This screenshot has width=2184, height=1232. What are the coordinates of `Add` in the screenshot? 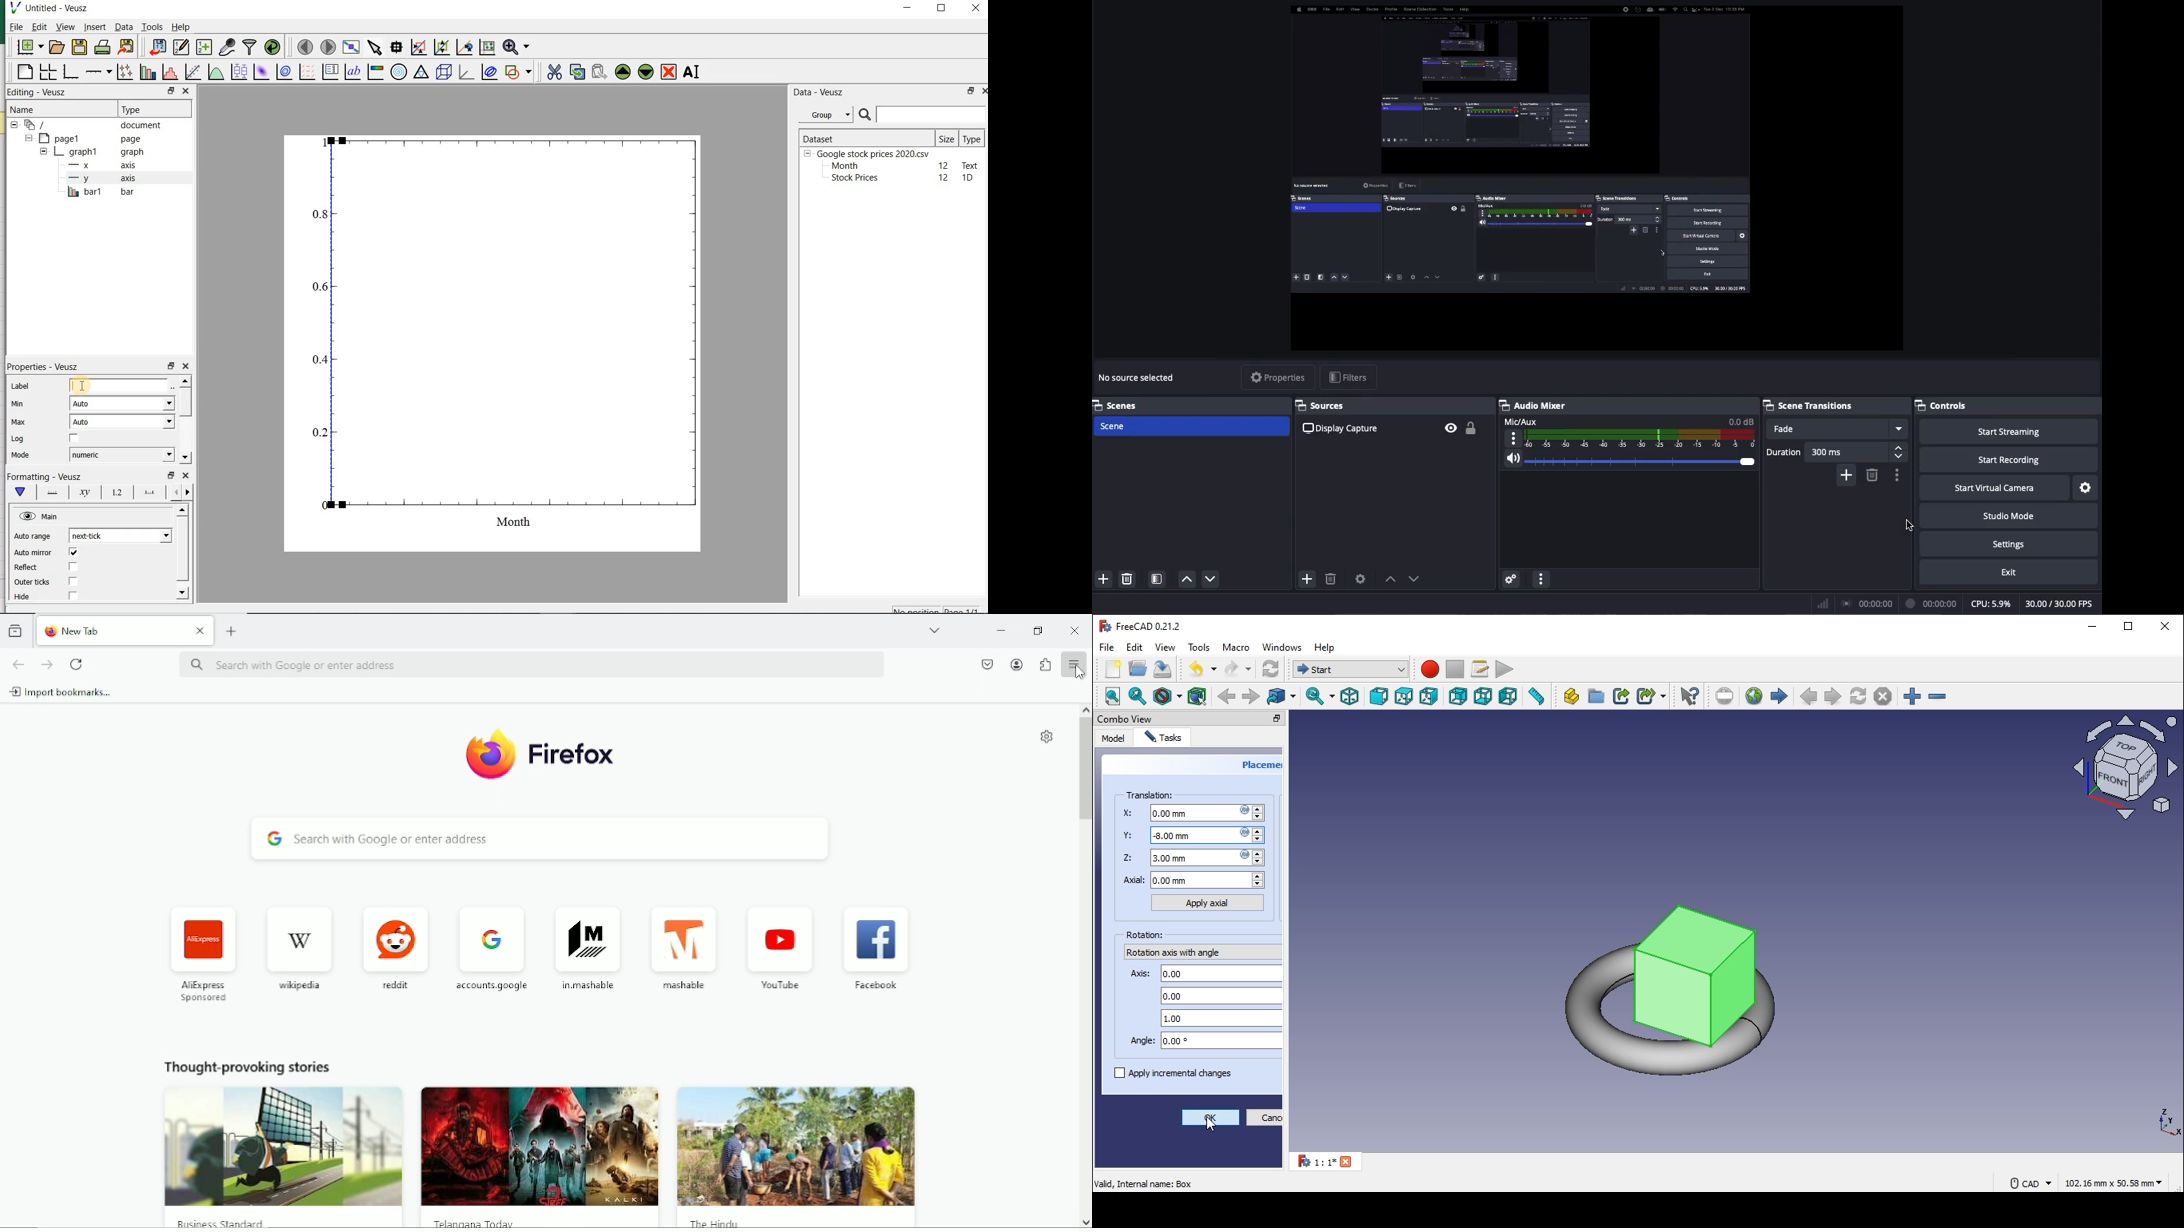 It's located at (1308, 578).